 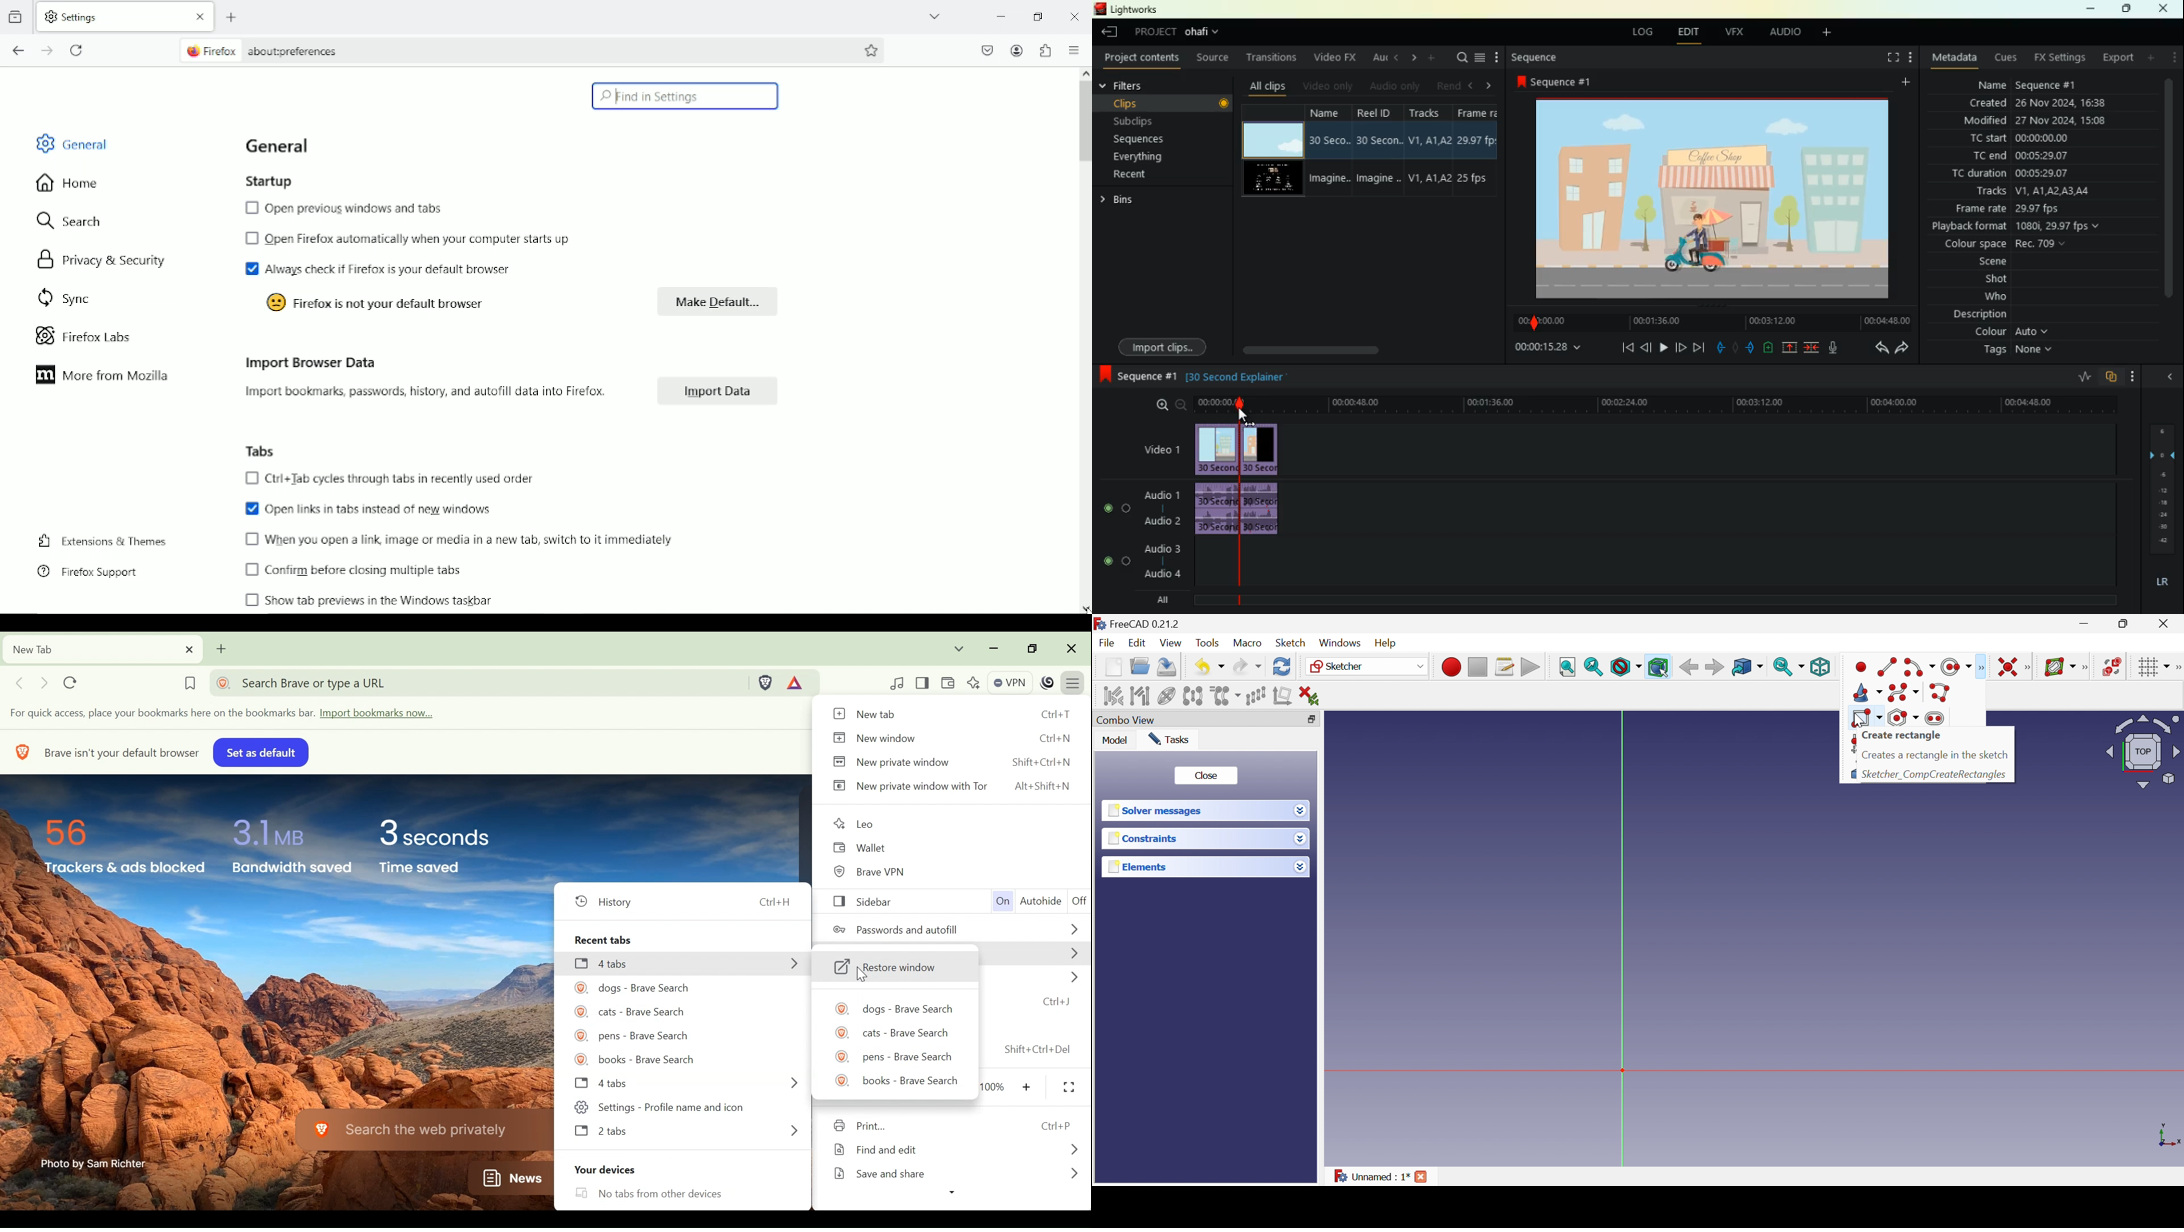 What do you see at coordinates (87, 572) in the screenshot?
I see `Firefox support` at bounding box center [87, 572].